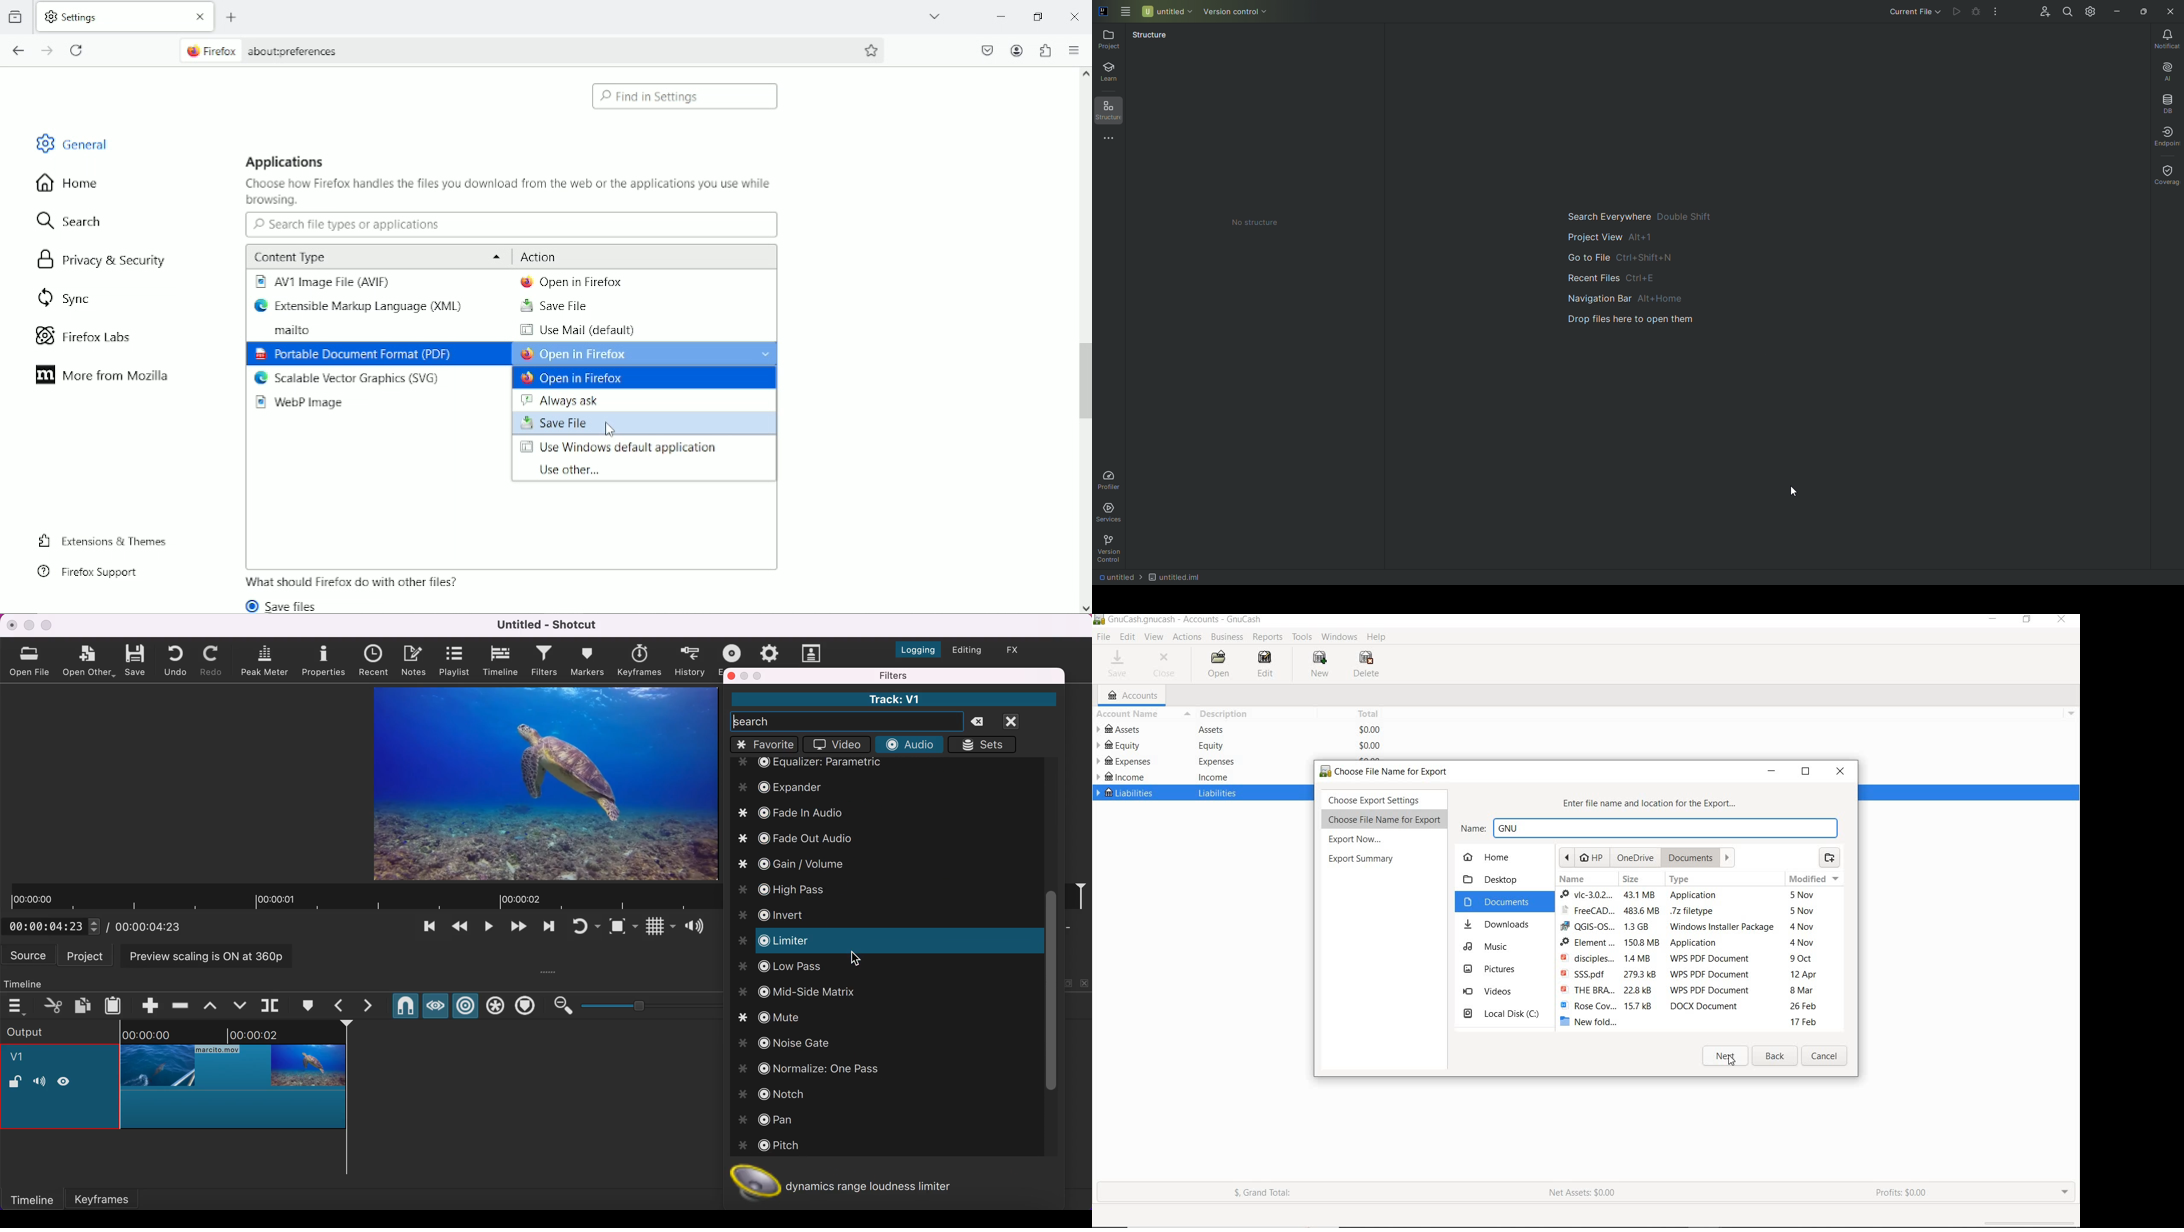  I want to click on toggle grid display on the player, so click(659, 929).